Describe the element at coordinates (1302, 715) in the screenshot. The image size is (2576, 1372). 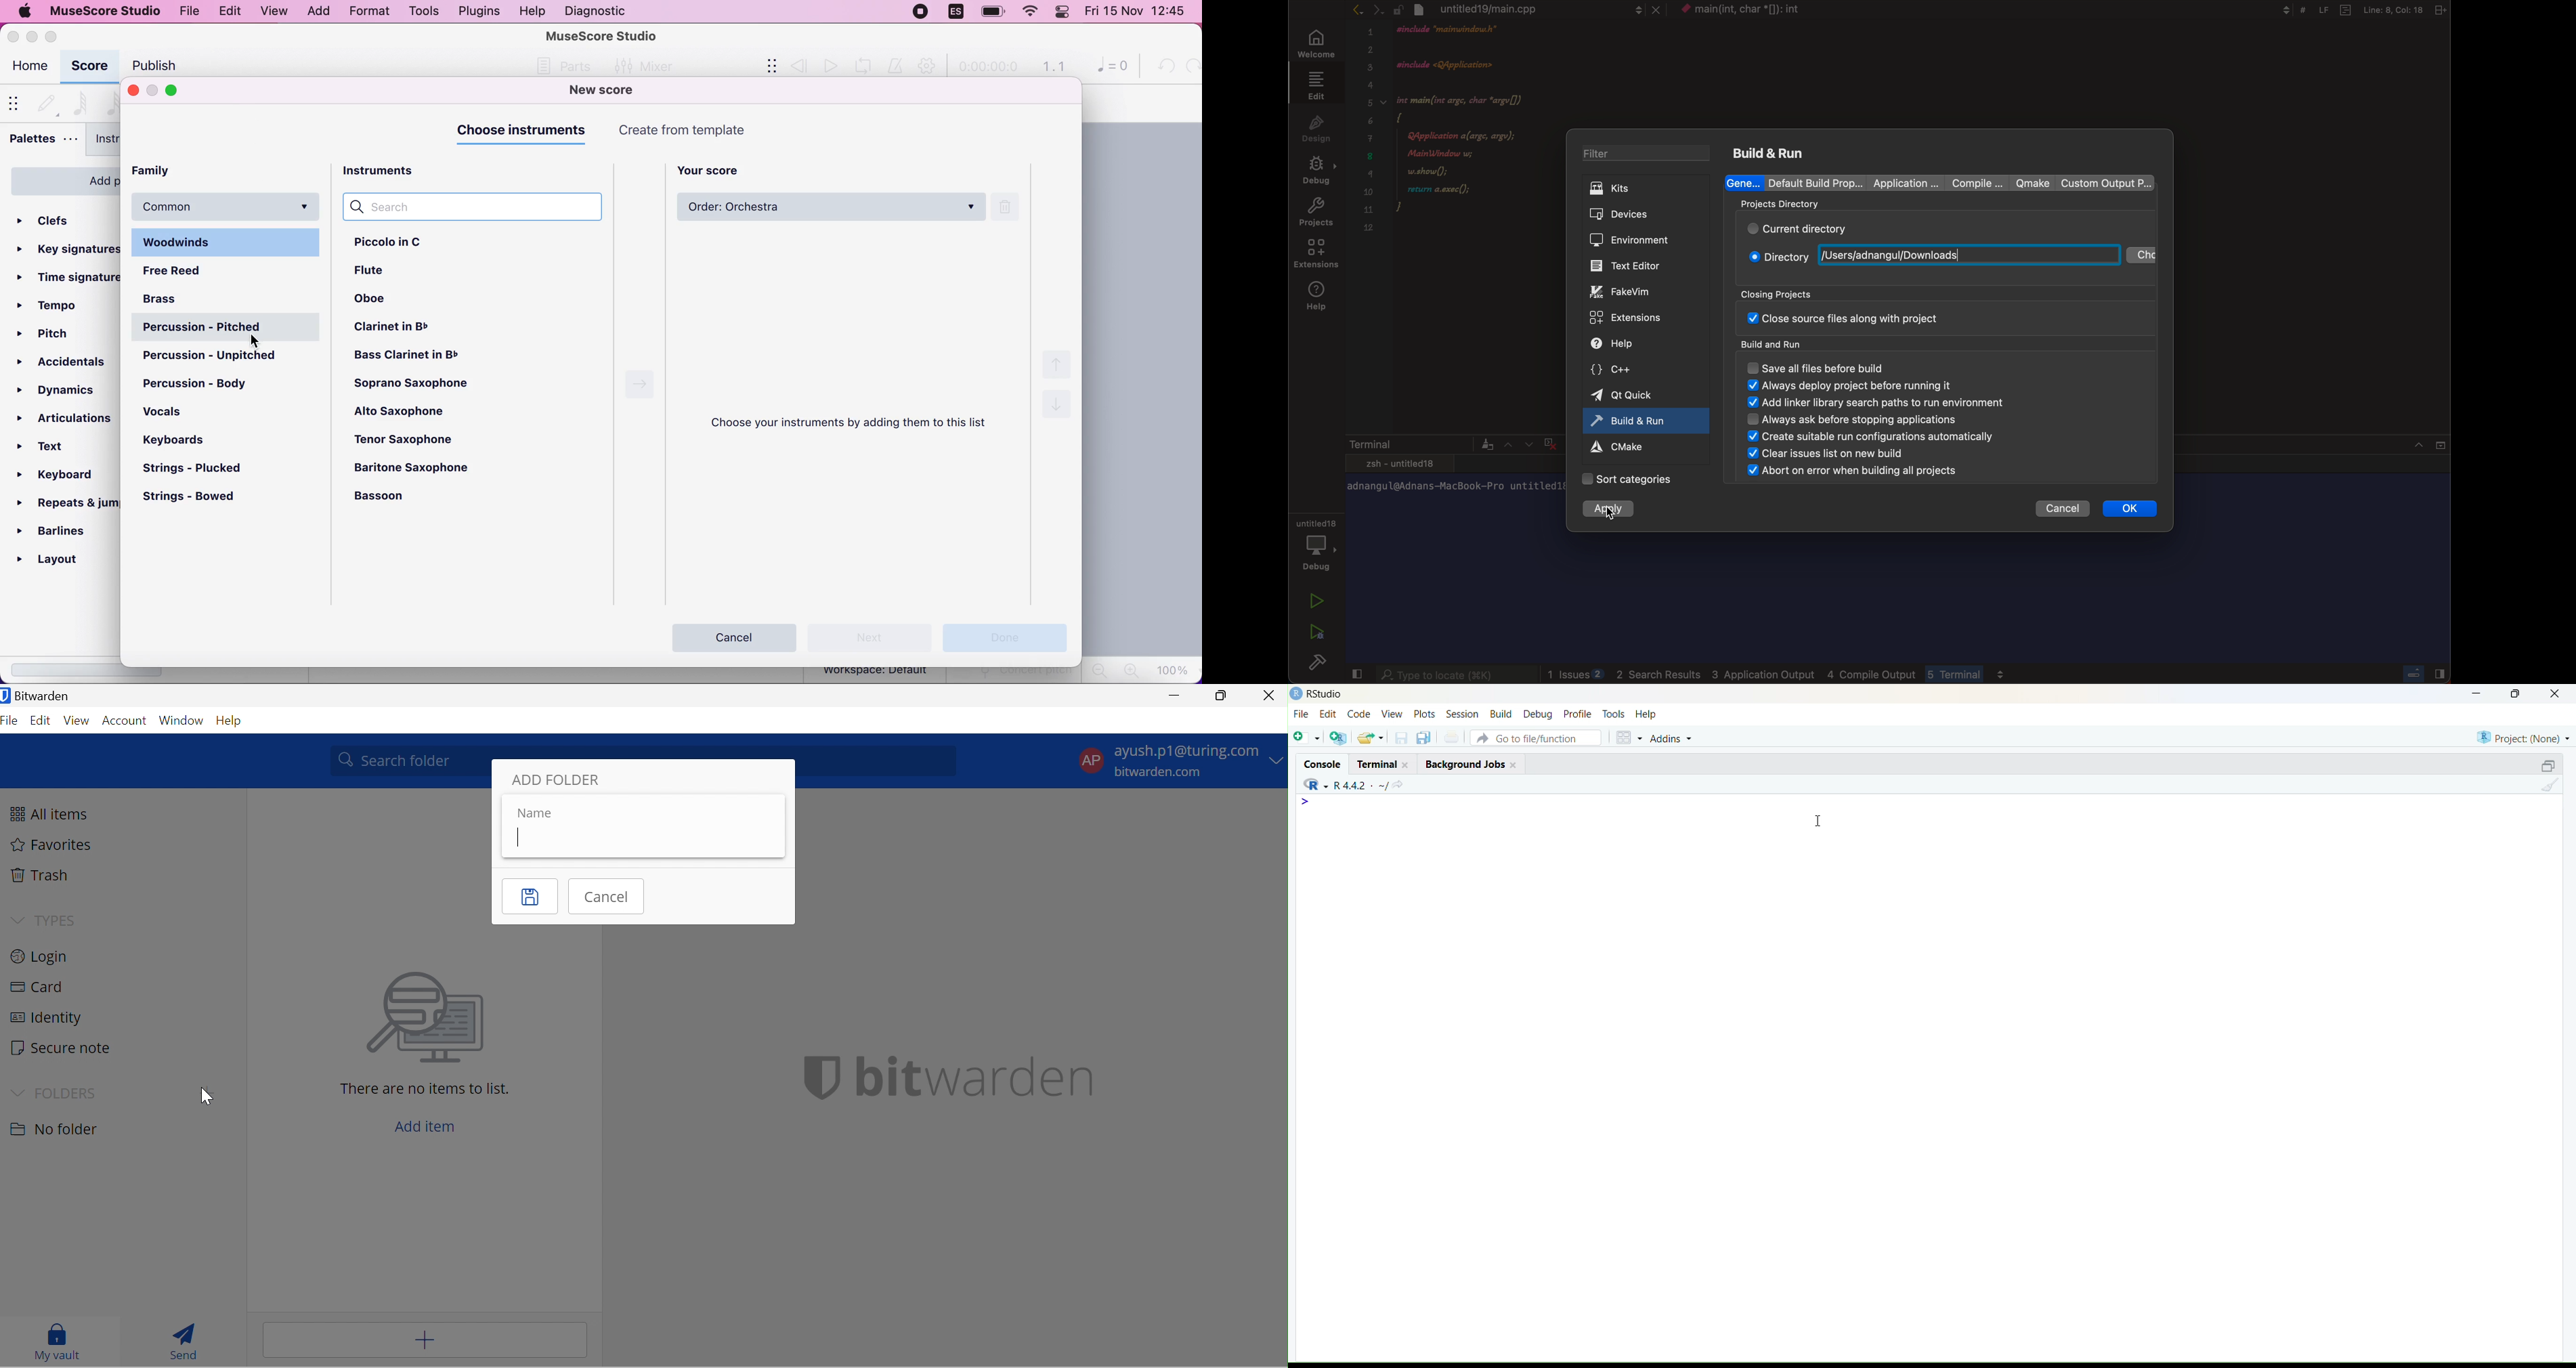
I see `File` at that location.